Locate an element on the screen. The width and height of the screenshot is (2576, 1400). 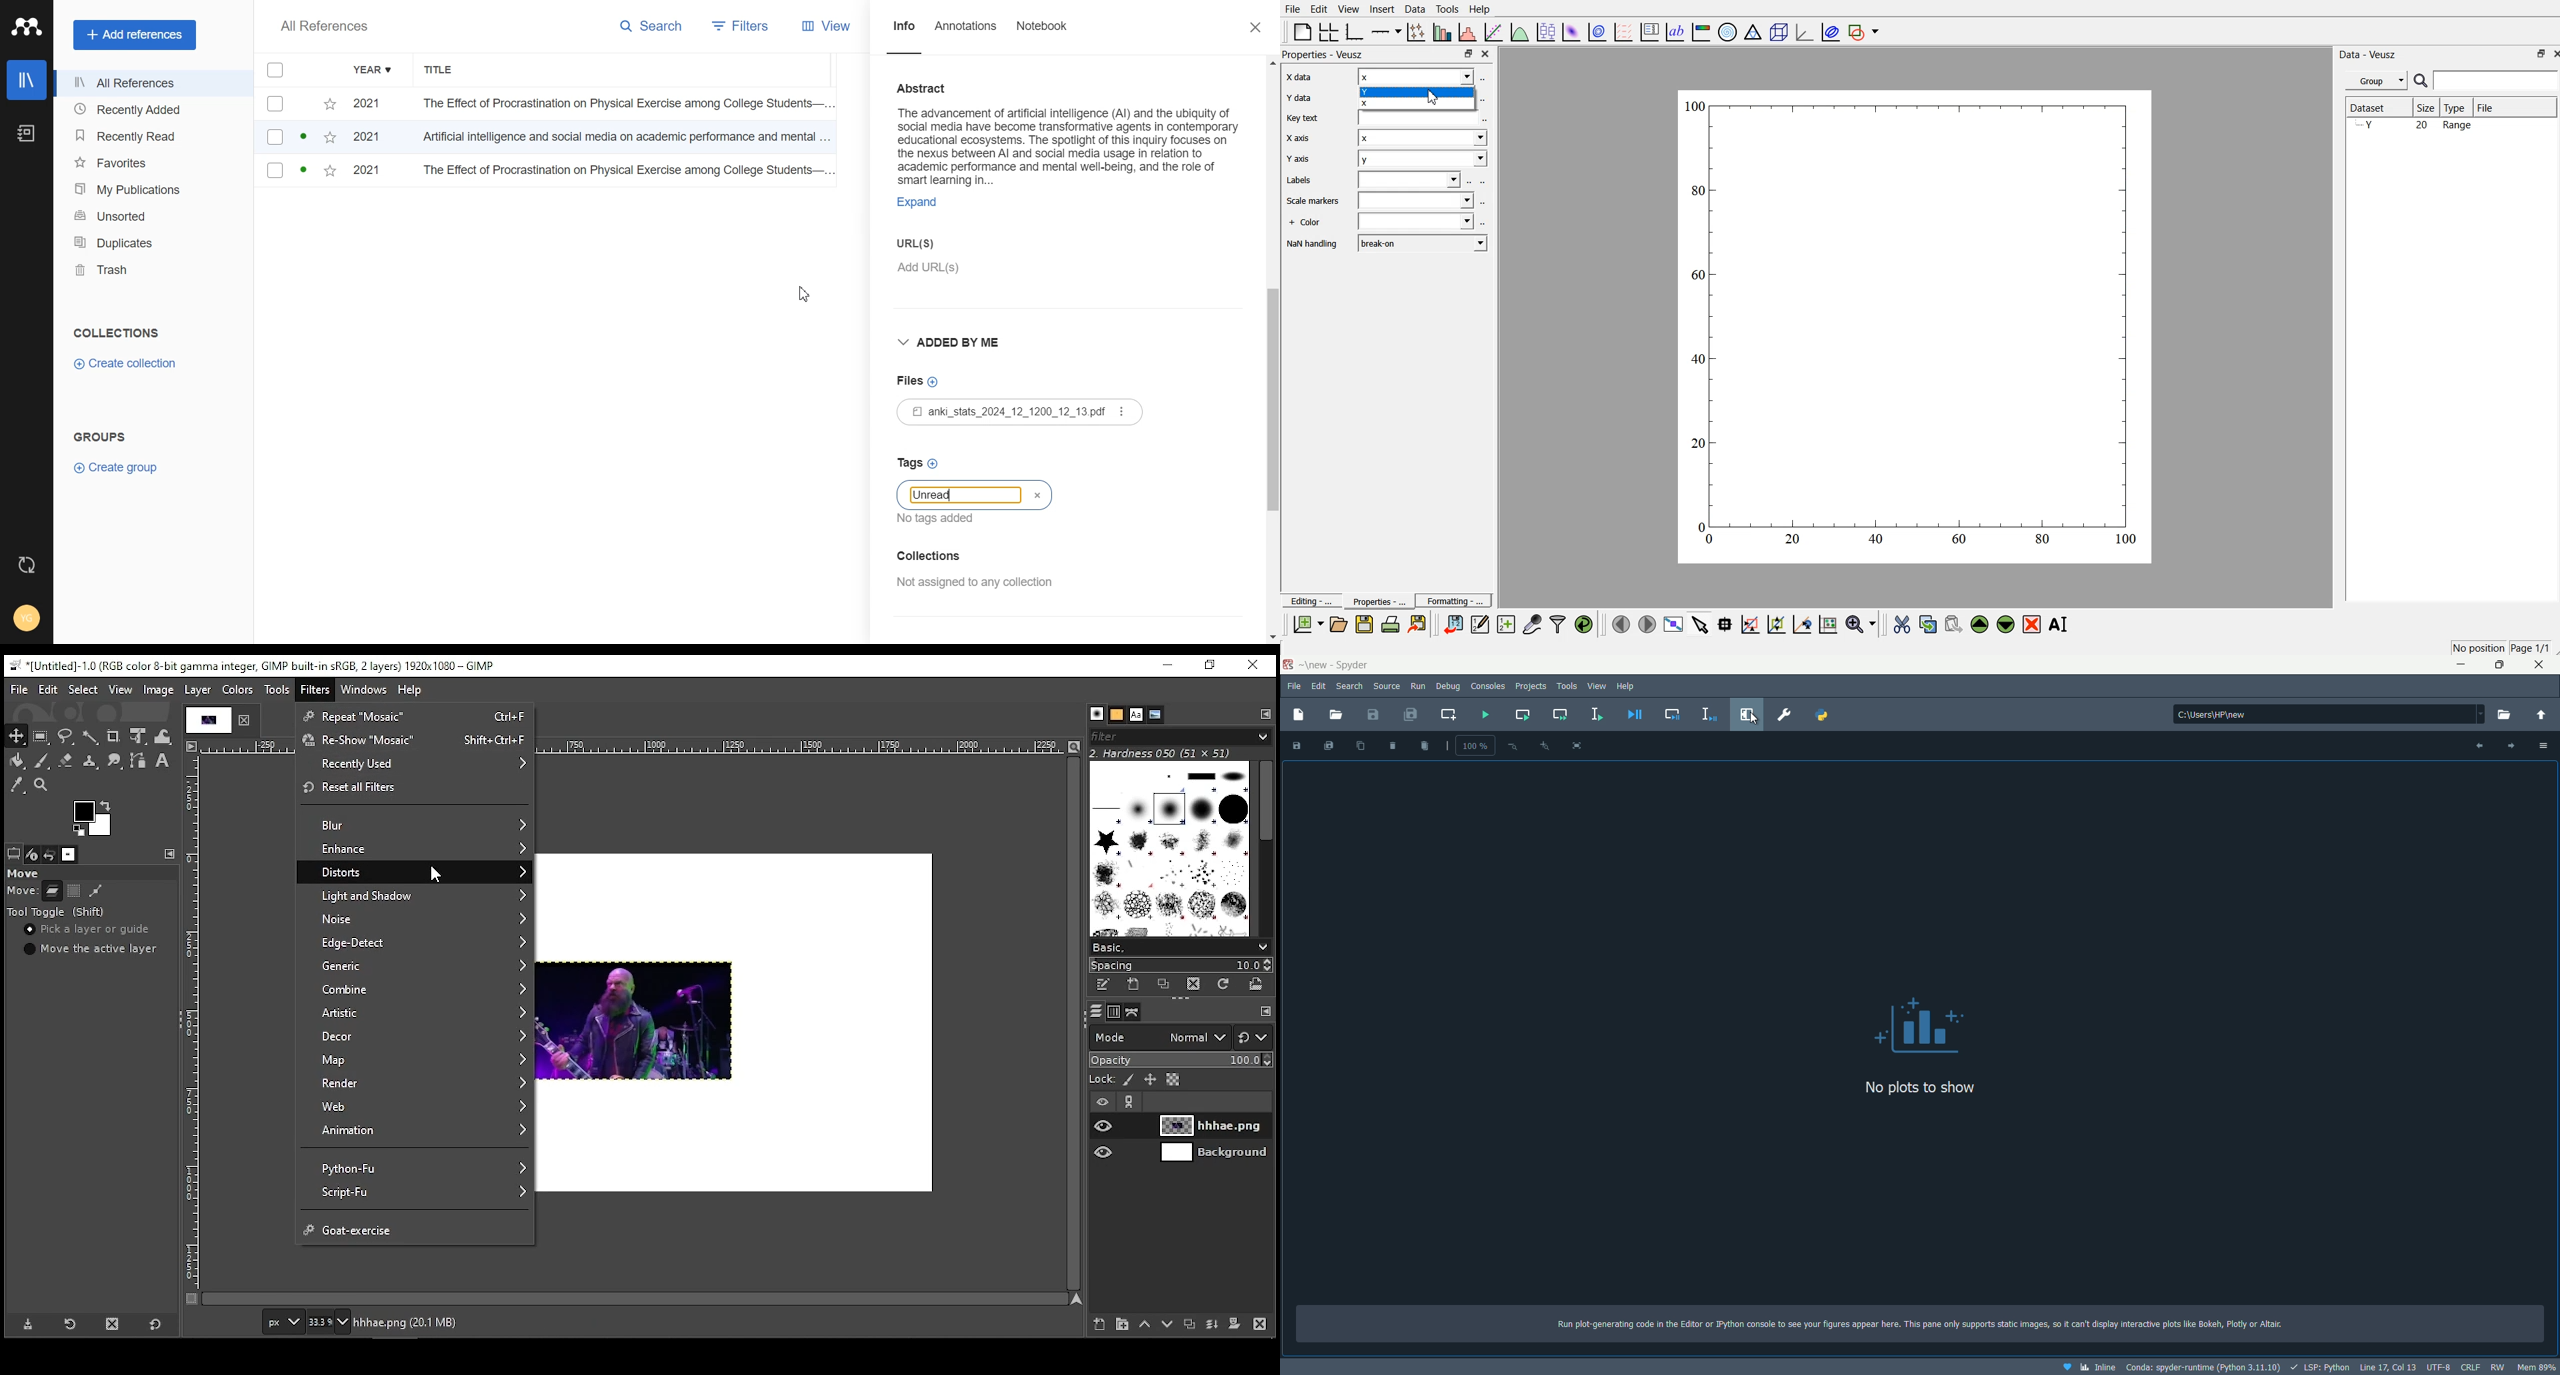
create a new brush is located at coordinates (1132, 984).